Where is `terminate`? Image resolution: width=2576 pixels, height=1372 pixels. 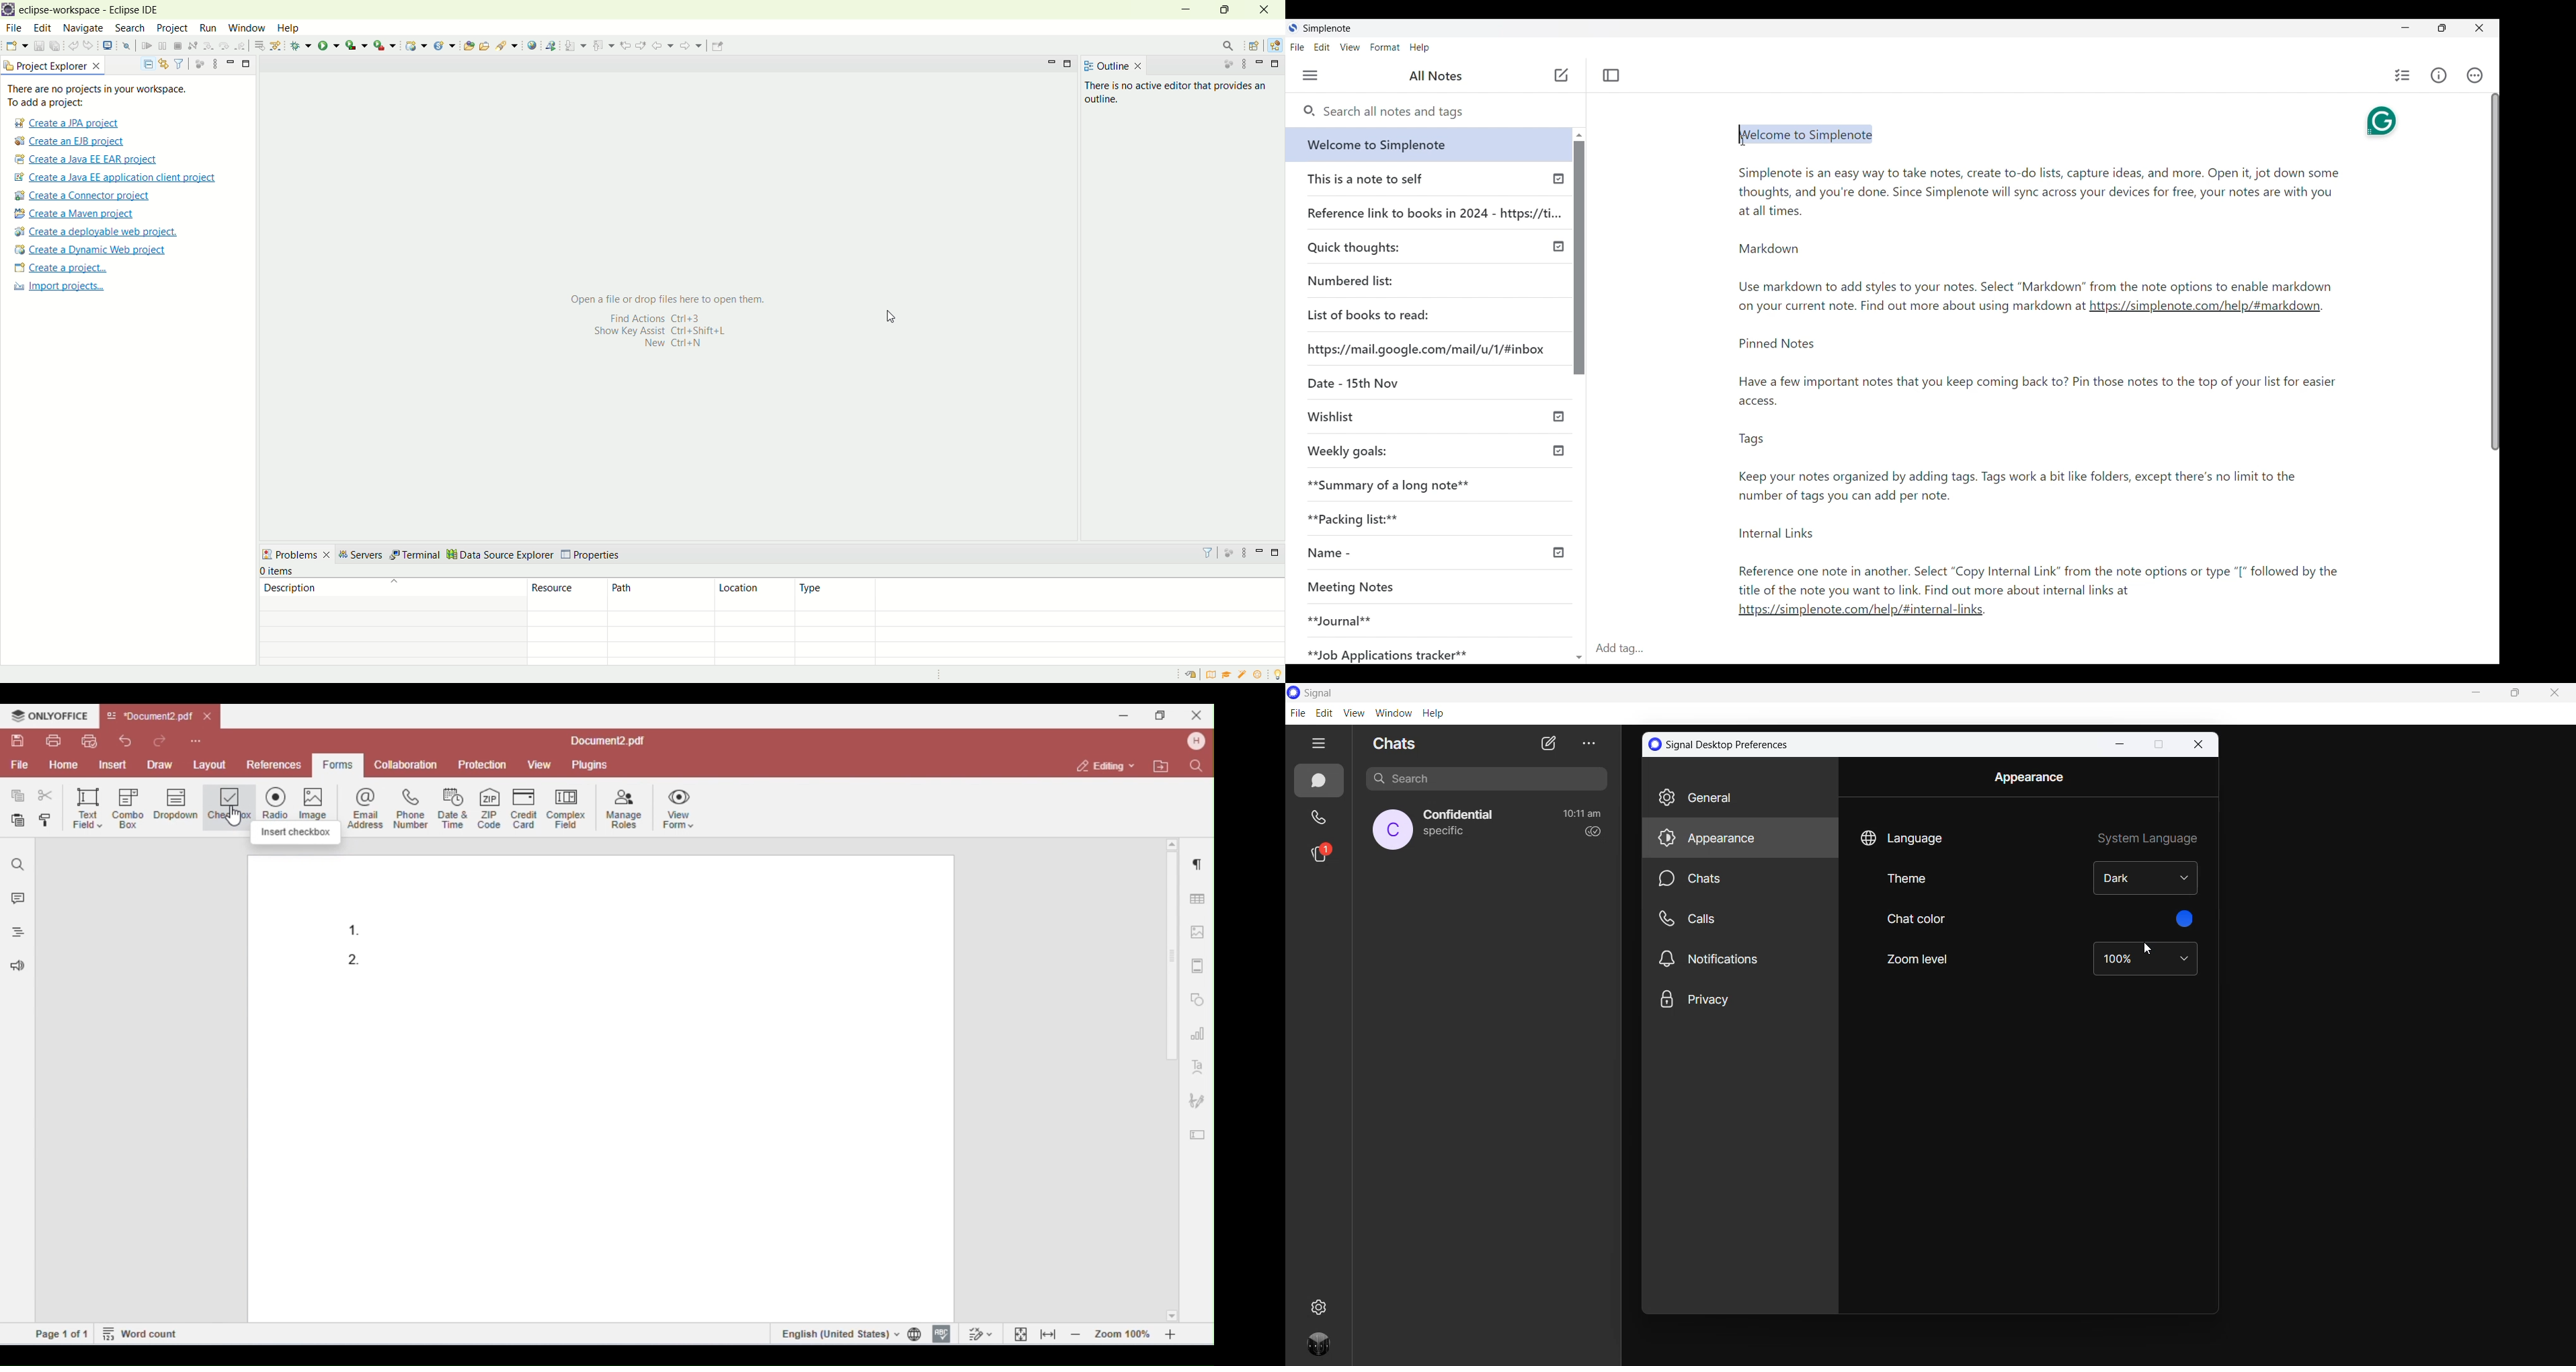
terminate is located at coordinates (179, 47).